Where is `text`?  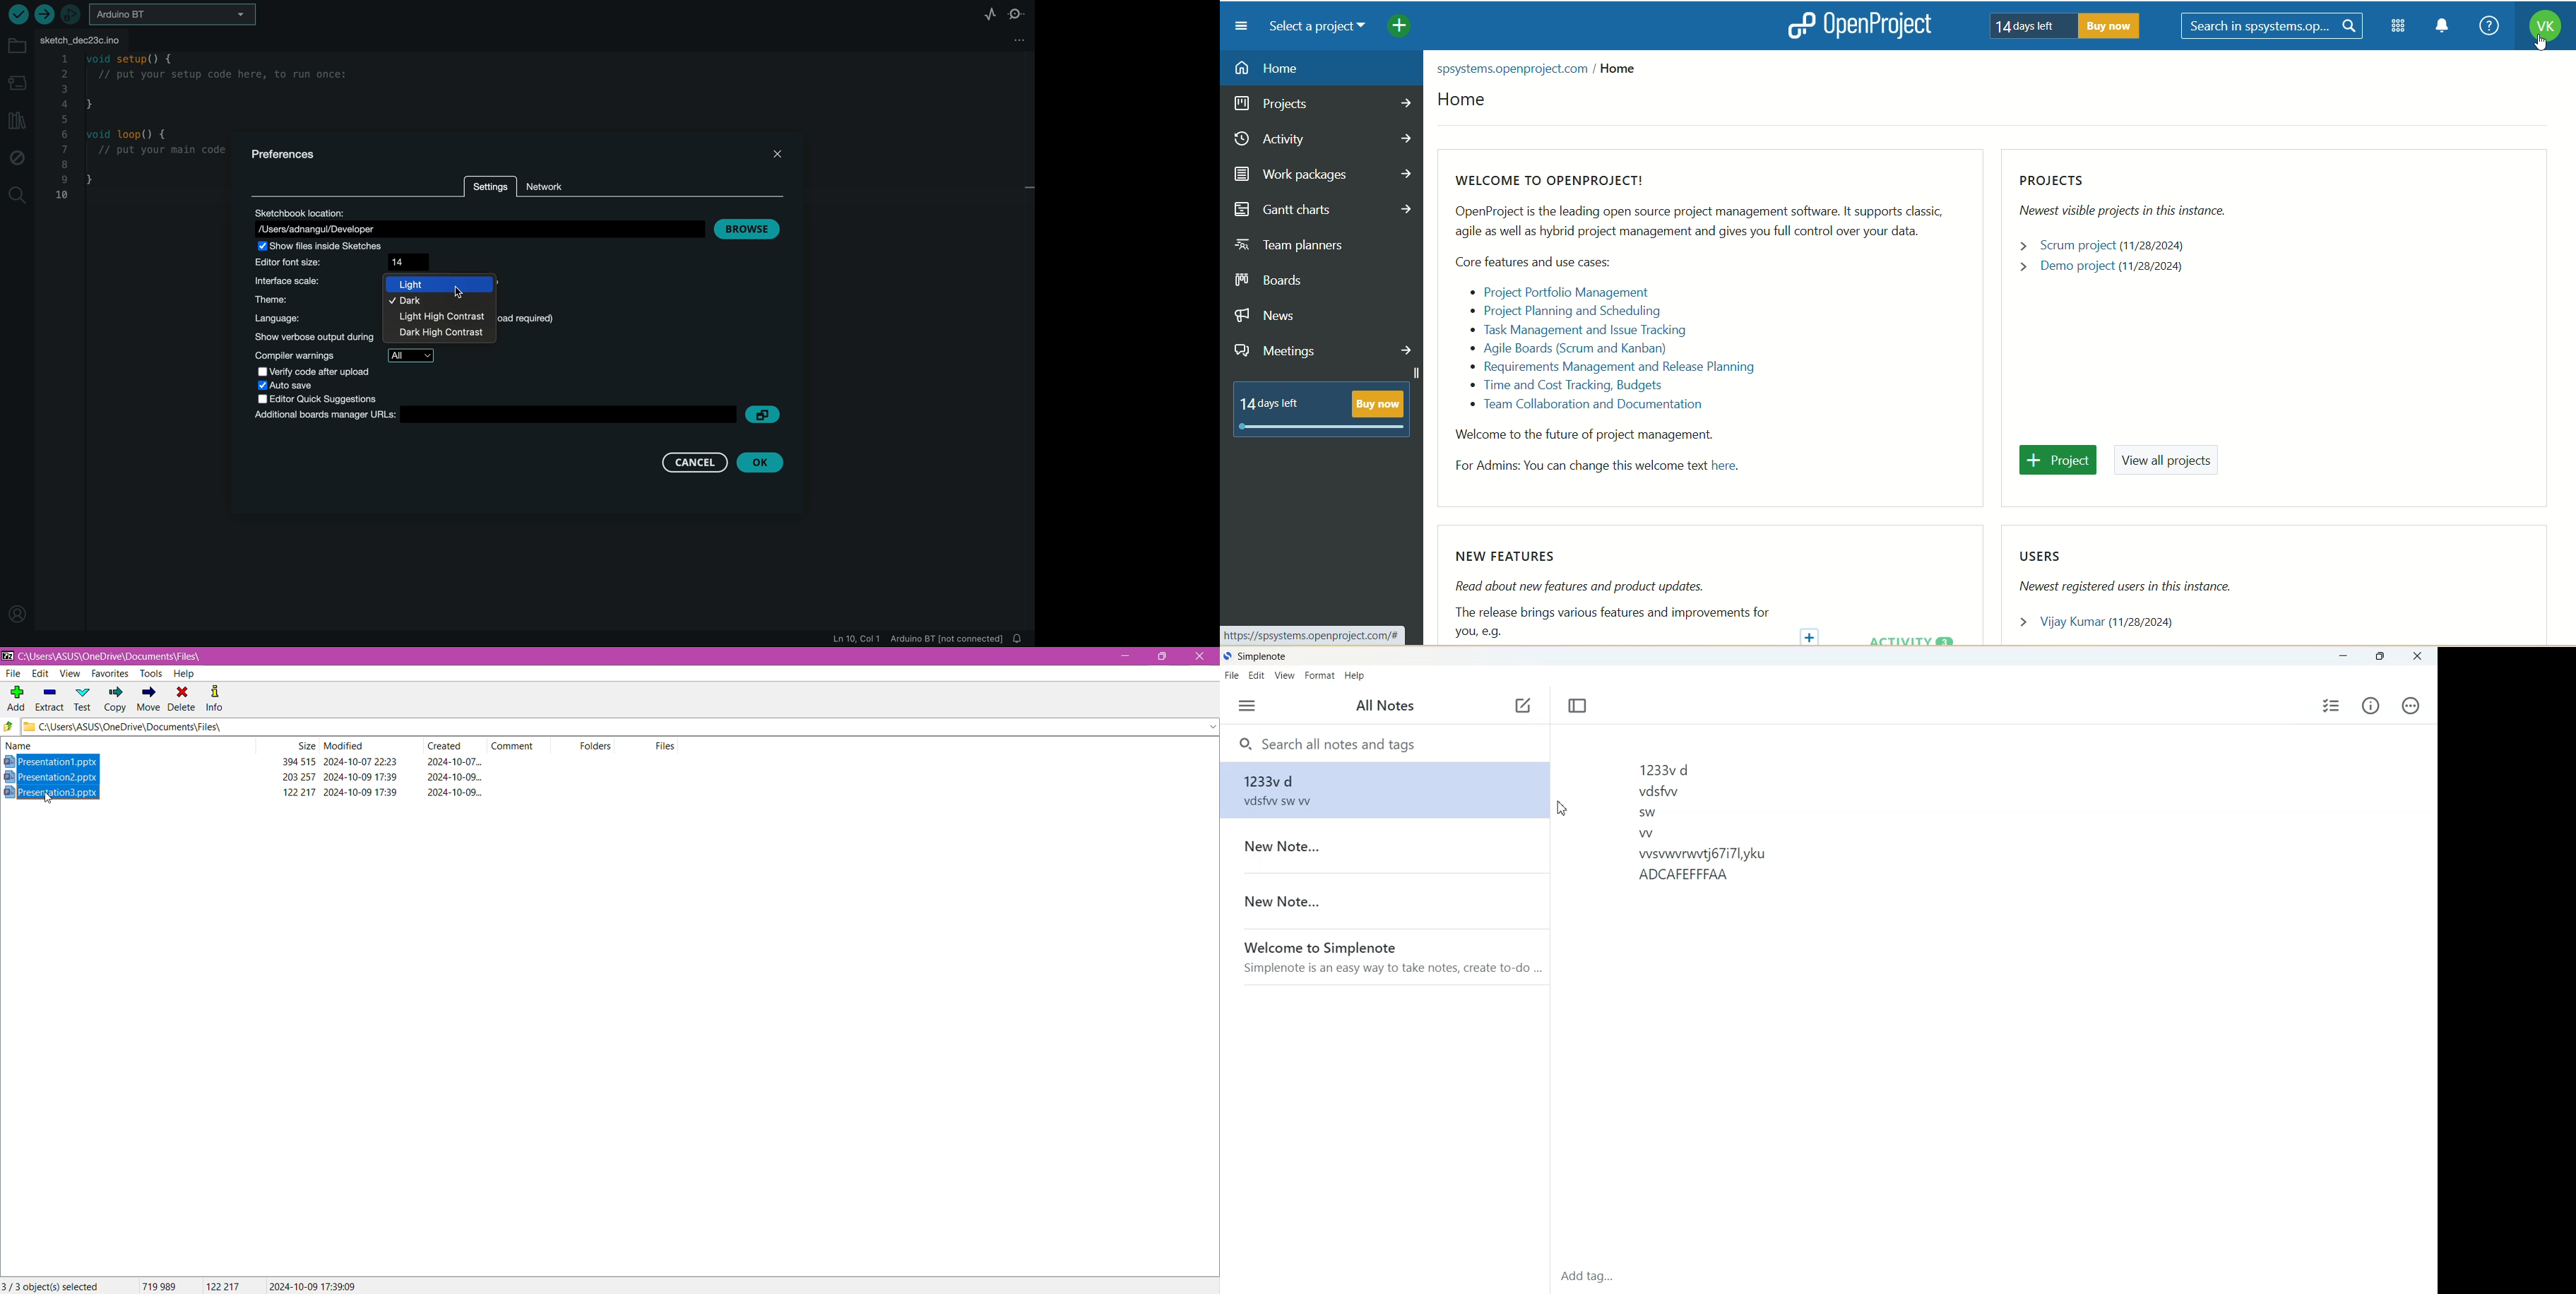 text is located at coordinates (1688, 331).